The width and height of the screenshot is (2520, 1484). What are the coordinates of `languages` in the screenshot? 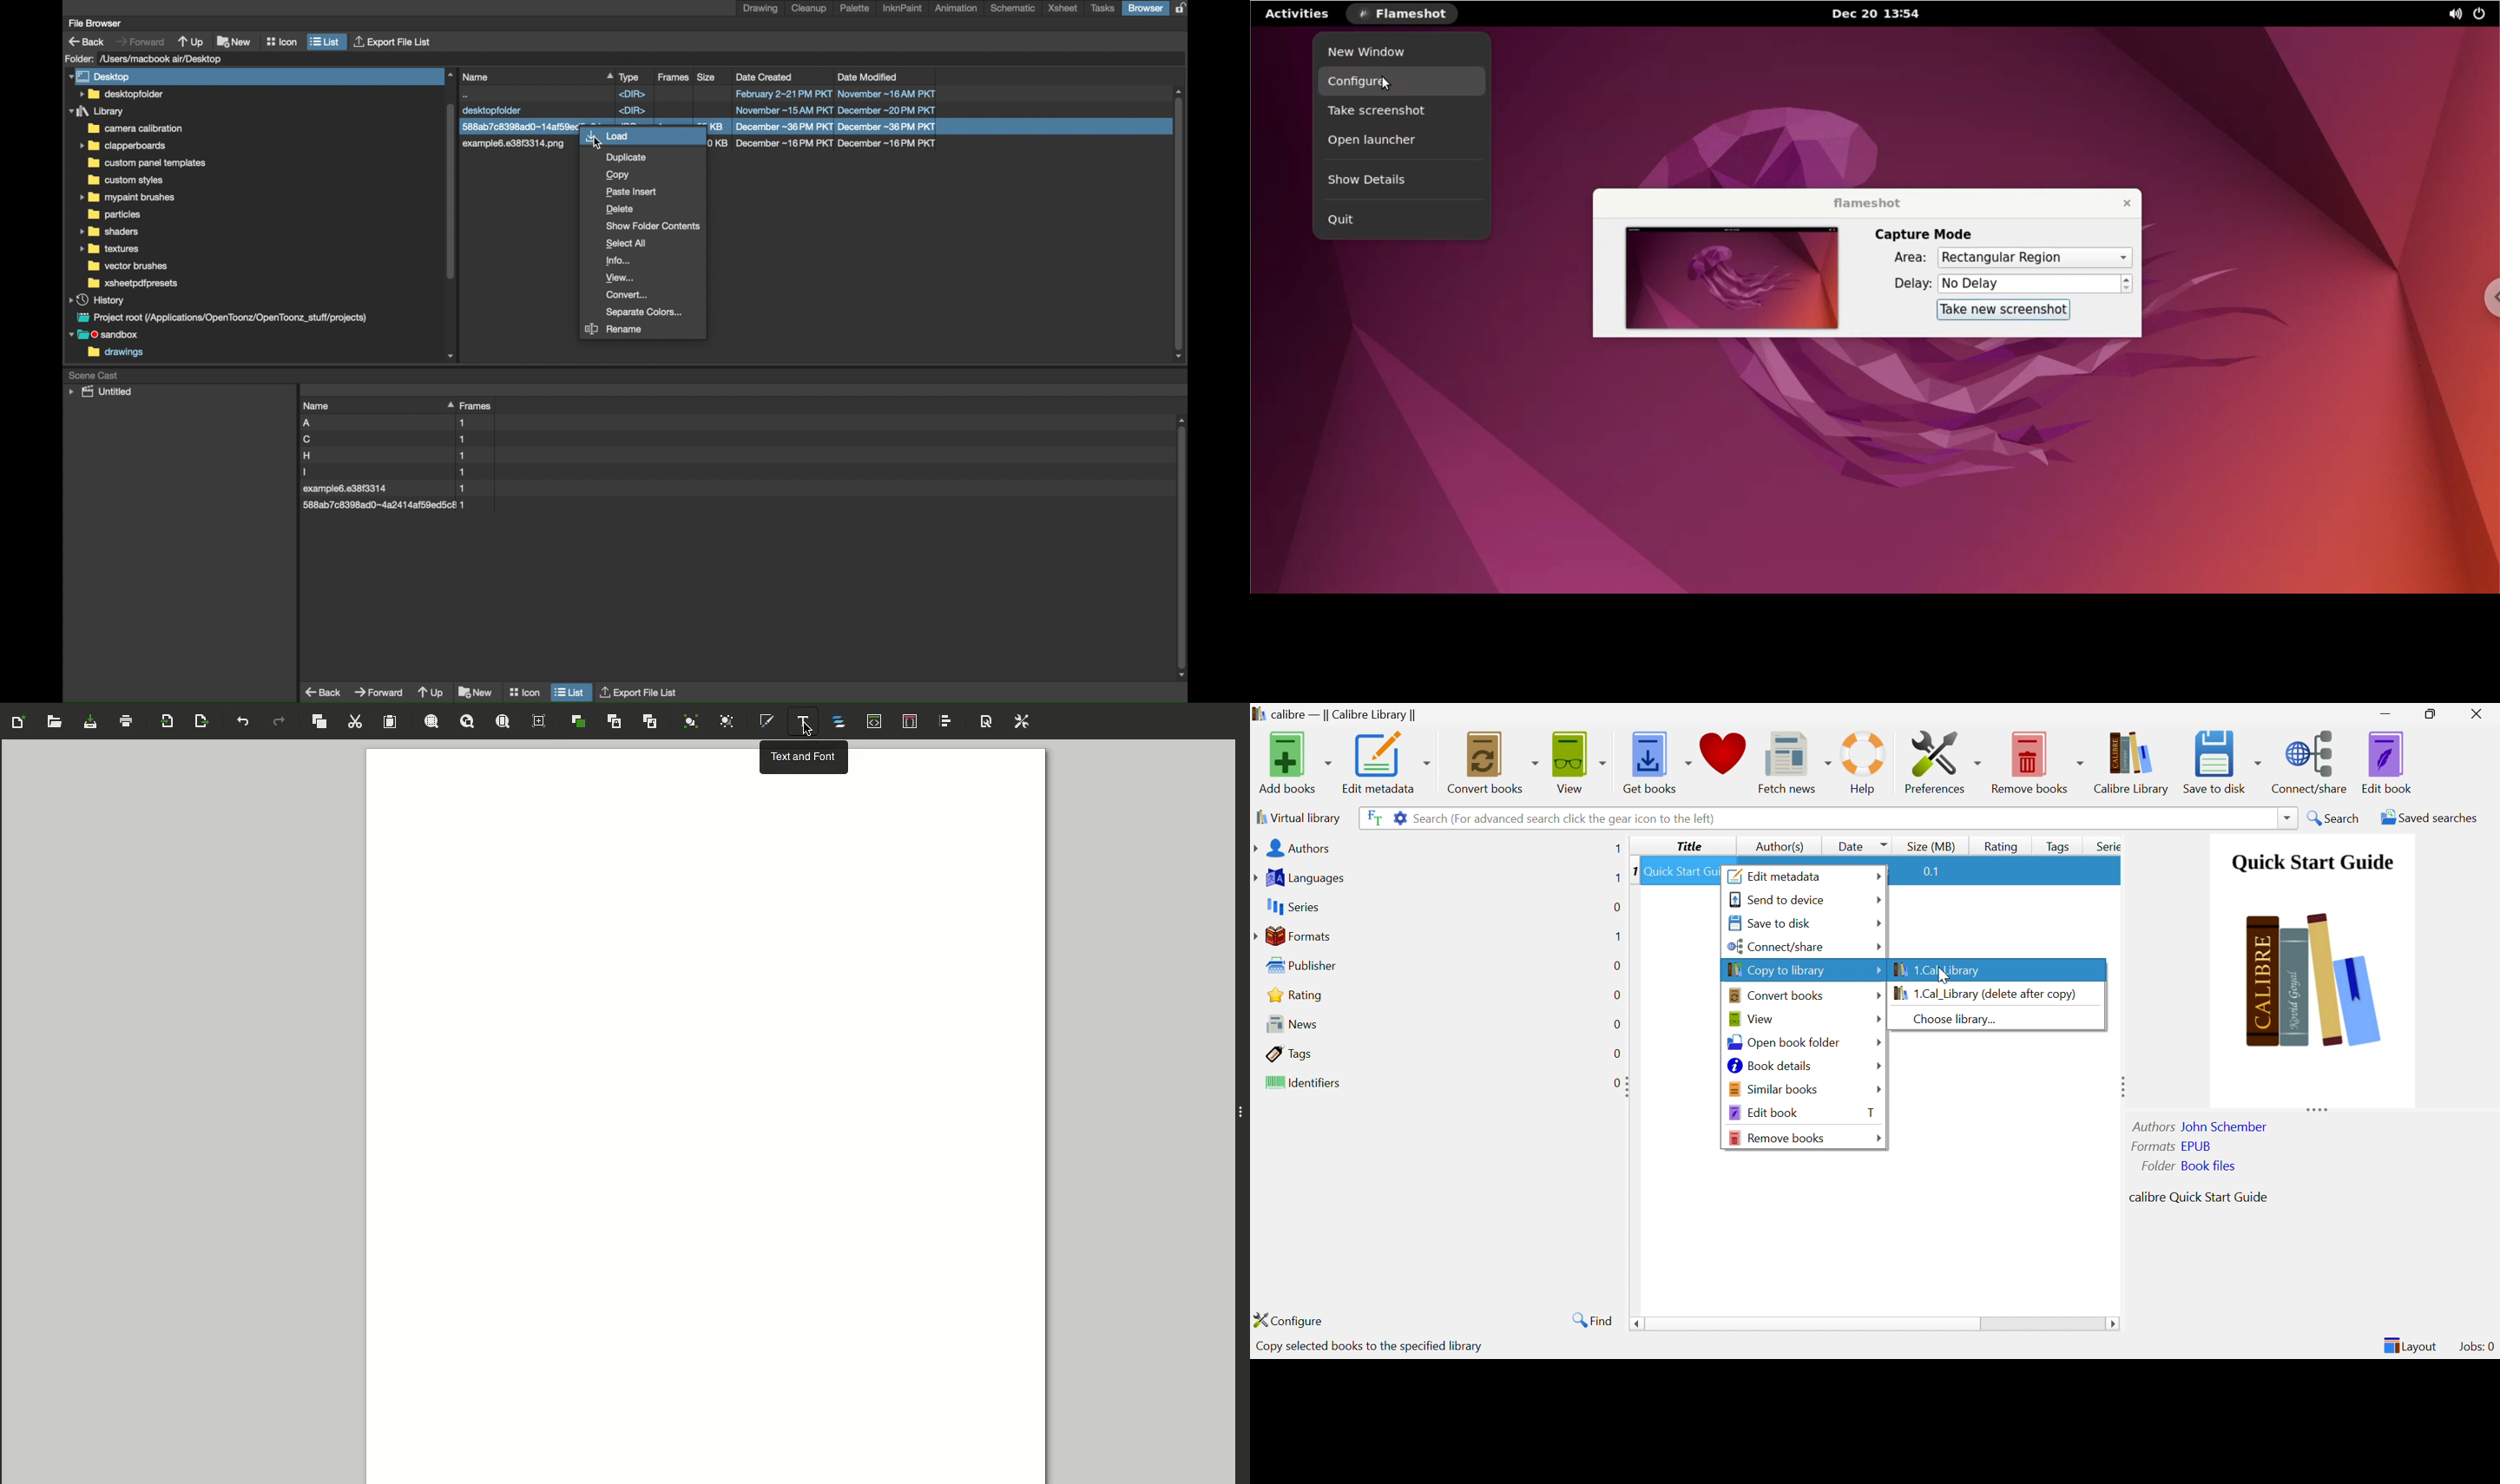 It's located at (1303, 876).